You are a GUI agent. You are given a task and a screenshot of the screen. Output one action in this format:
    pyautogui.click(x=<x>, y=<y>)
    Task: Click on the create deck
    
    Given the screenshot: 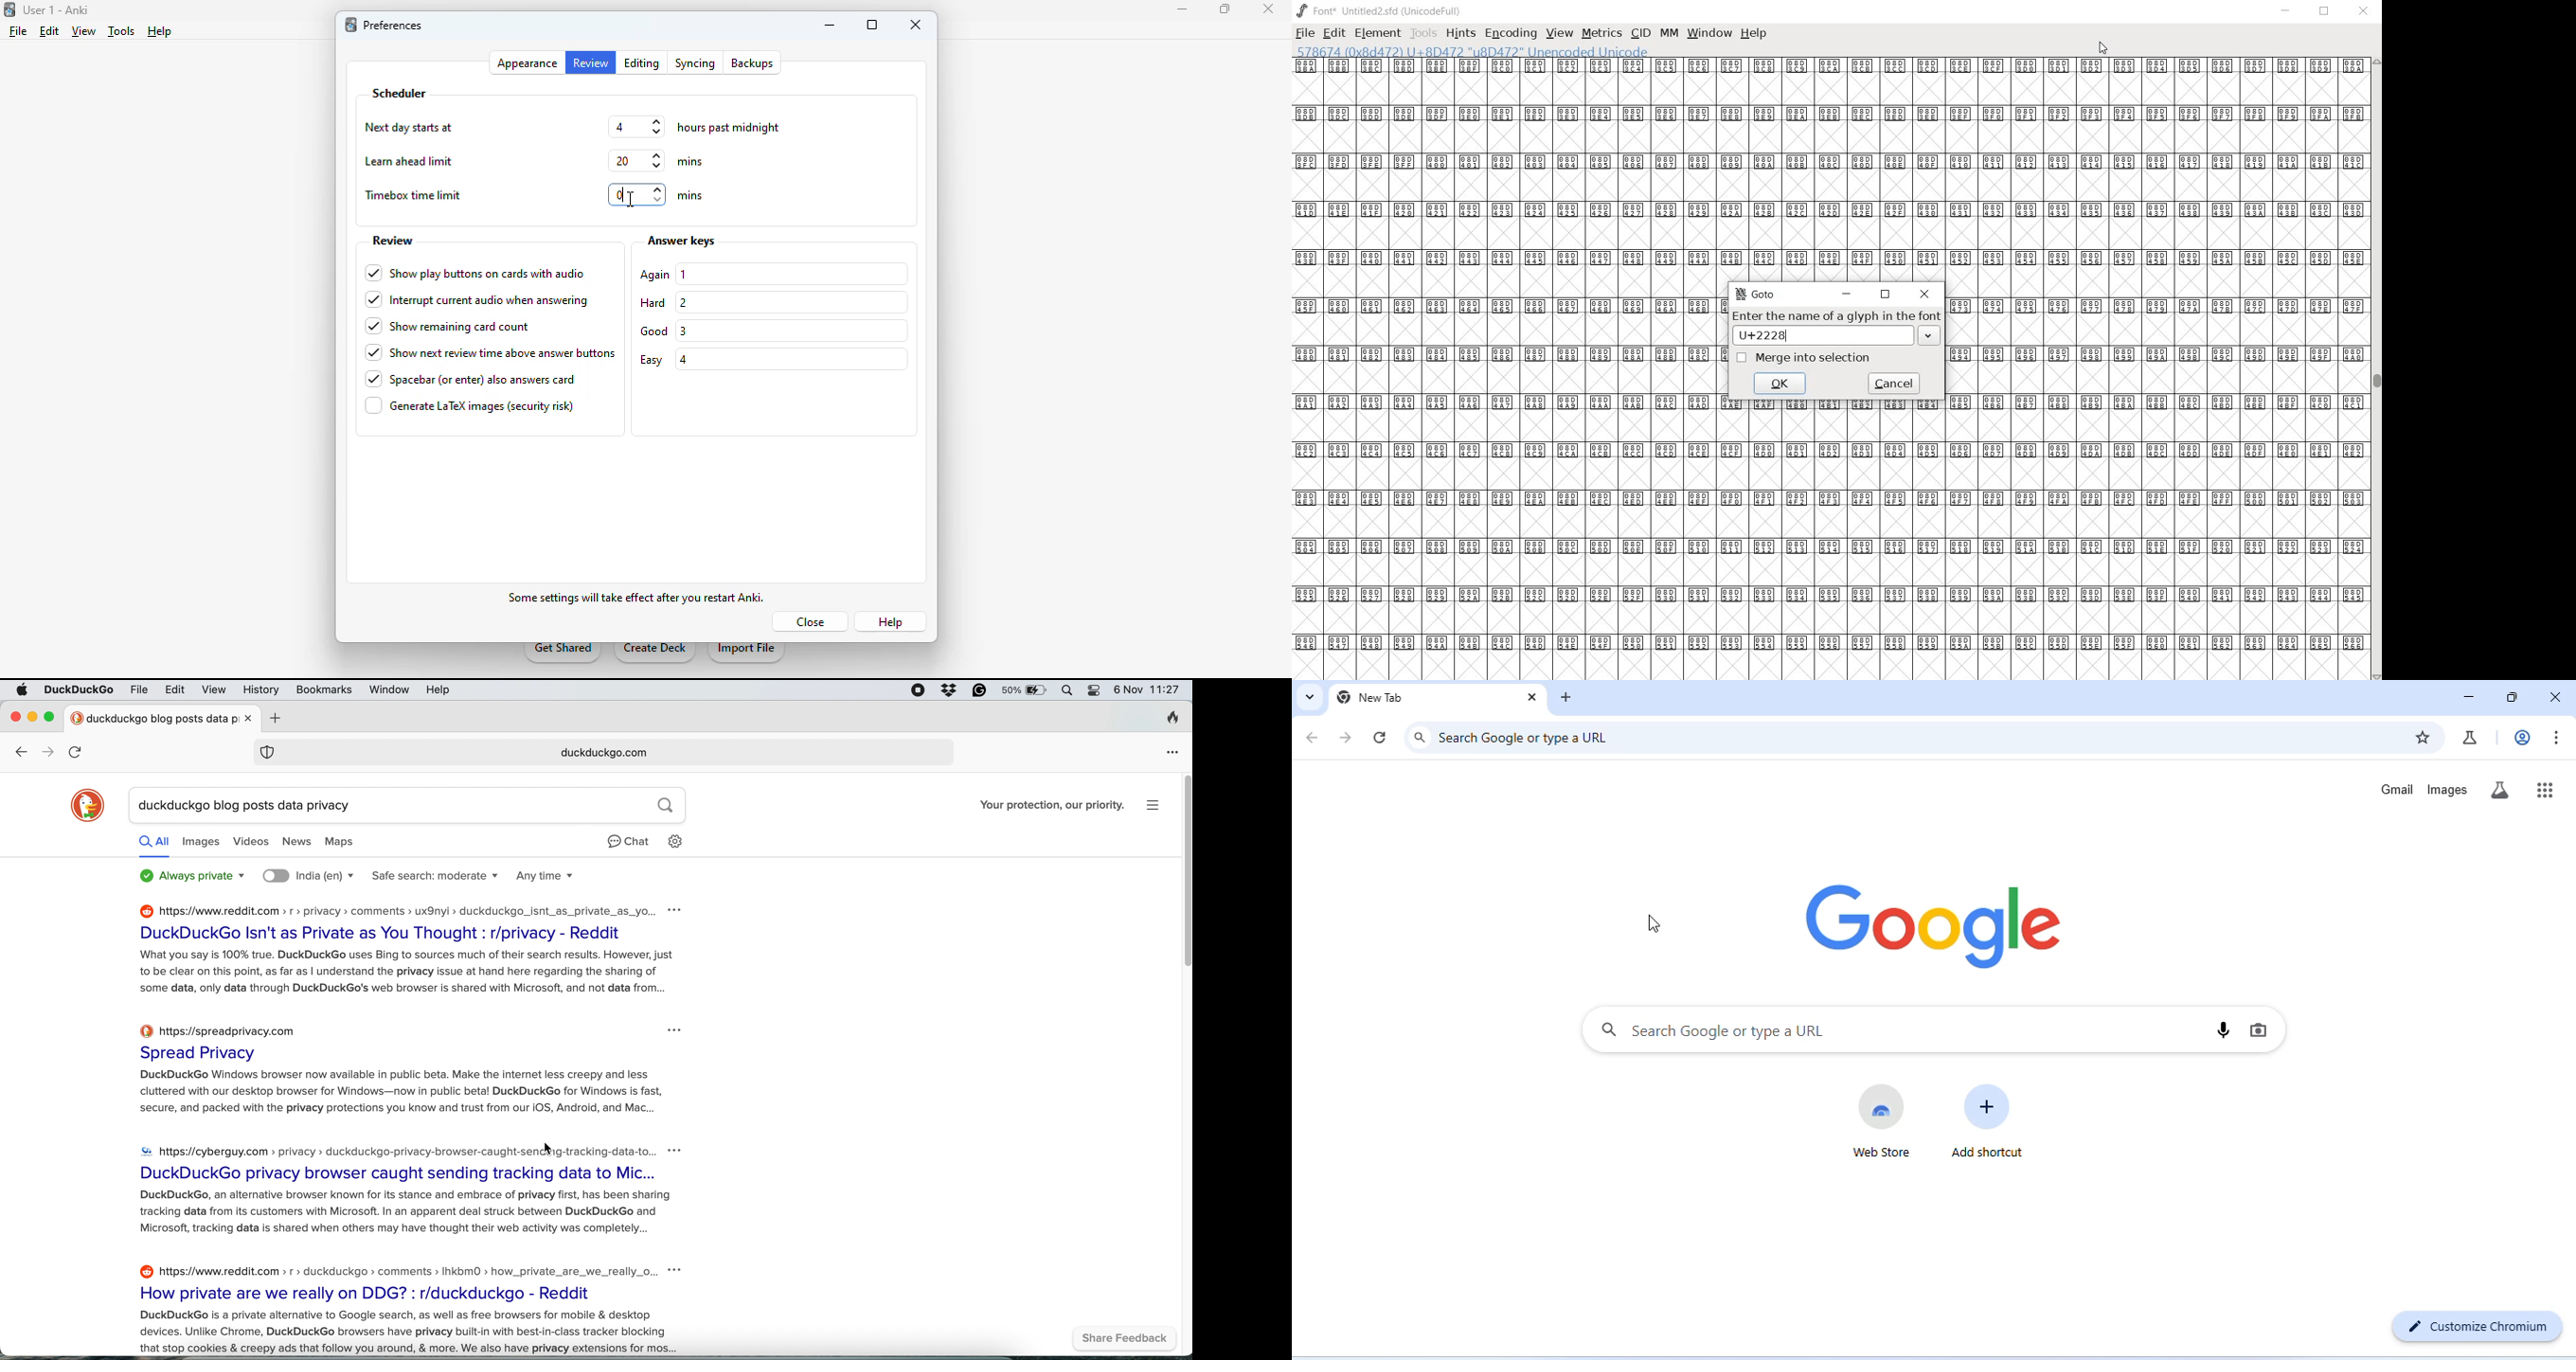 What is the action you would take?
    pyautogui.click(x=655, y=653)
    